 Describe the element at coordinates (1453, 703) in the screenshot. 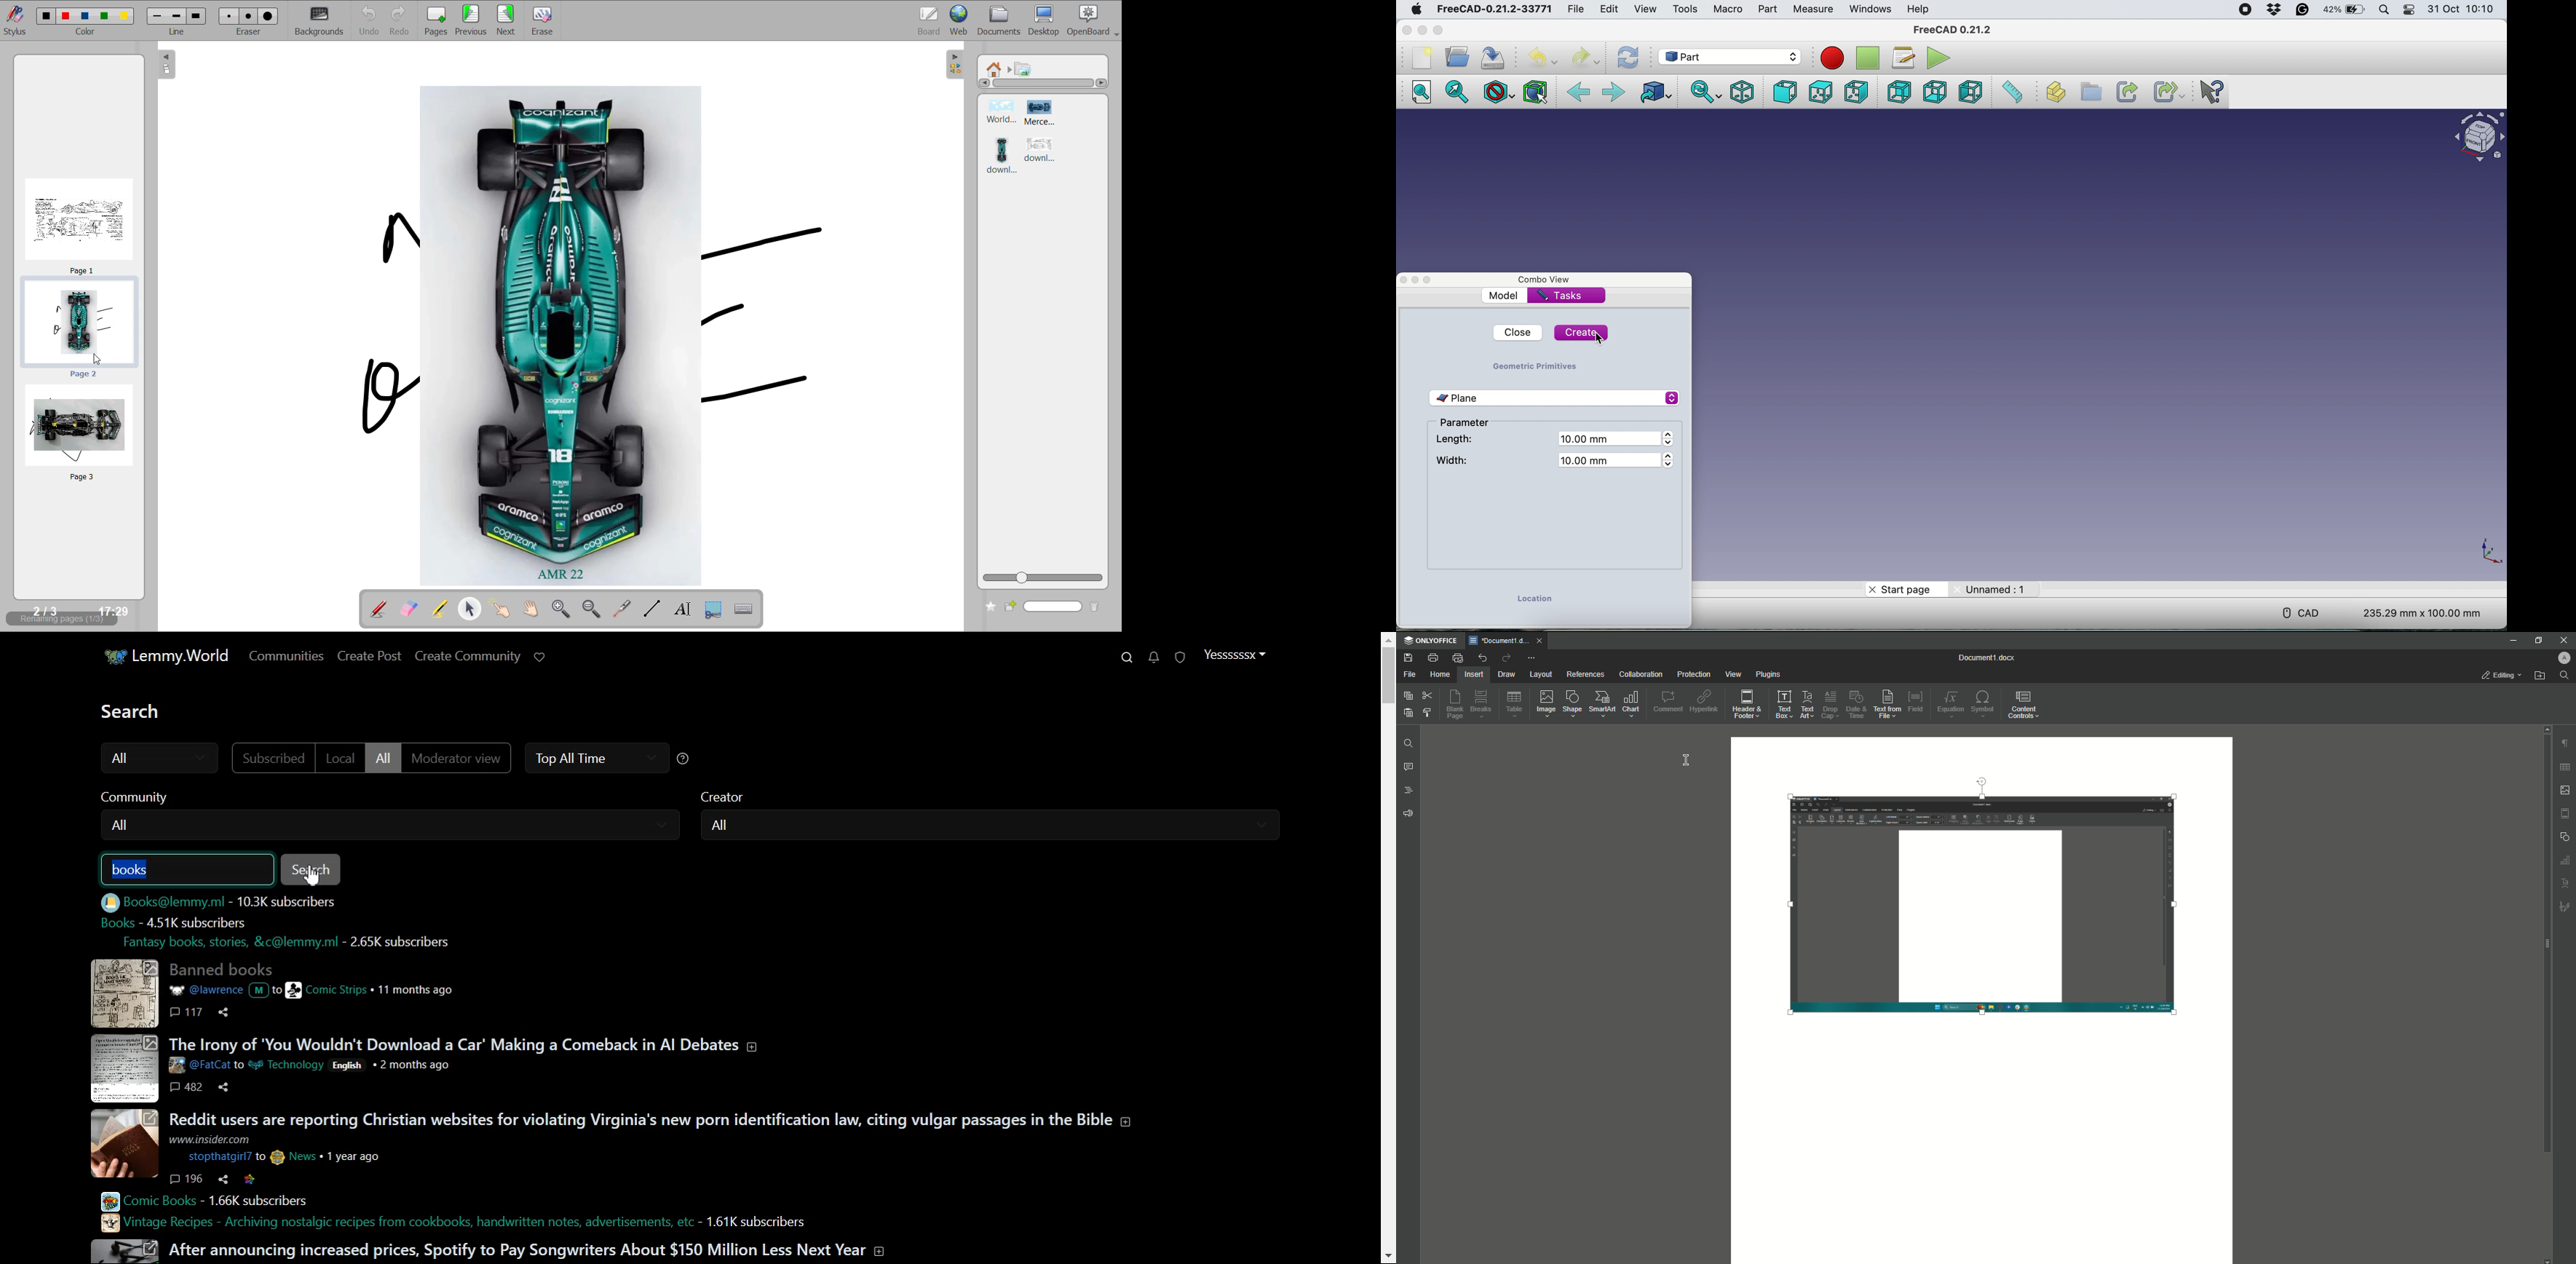

I see `Blank Page` at that location.